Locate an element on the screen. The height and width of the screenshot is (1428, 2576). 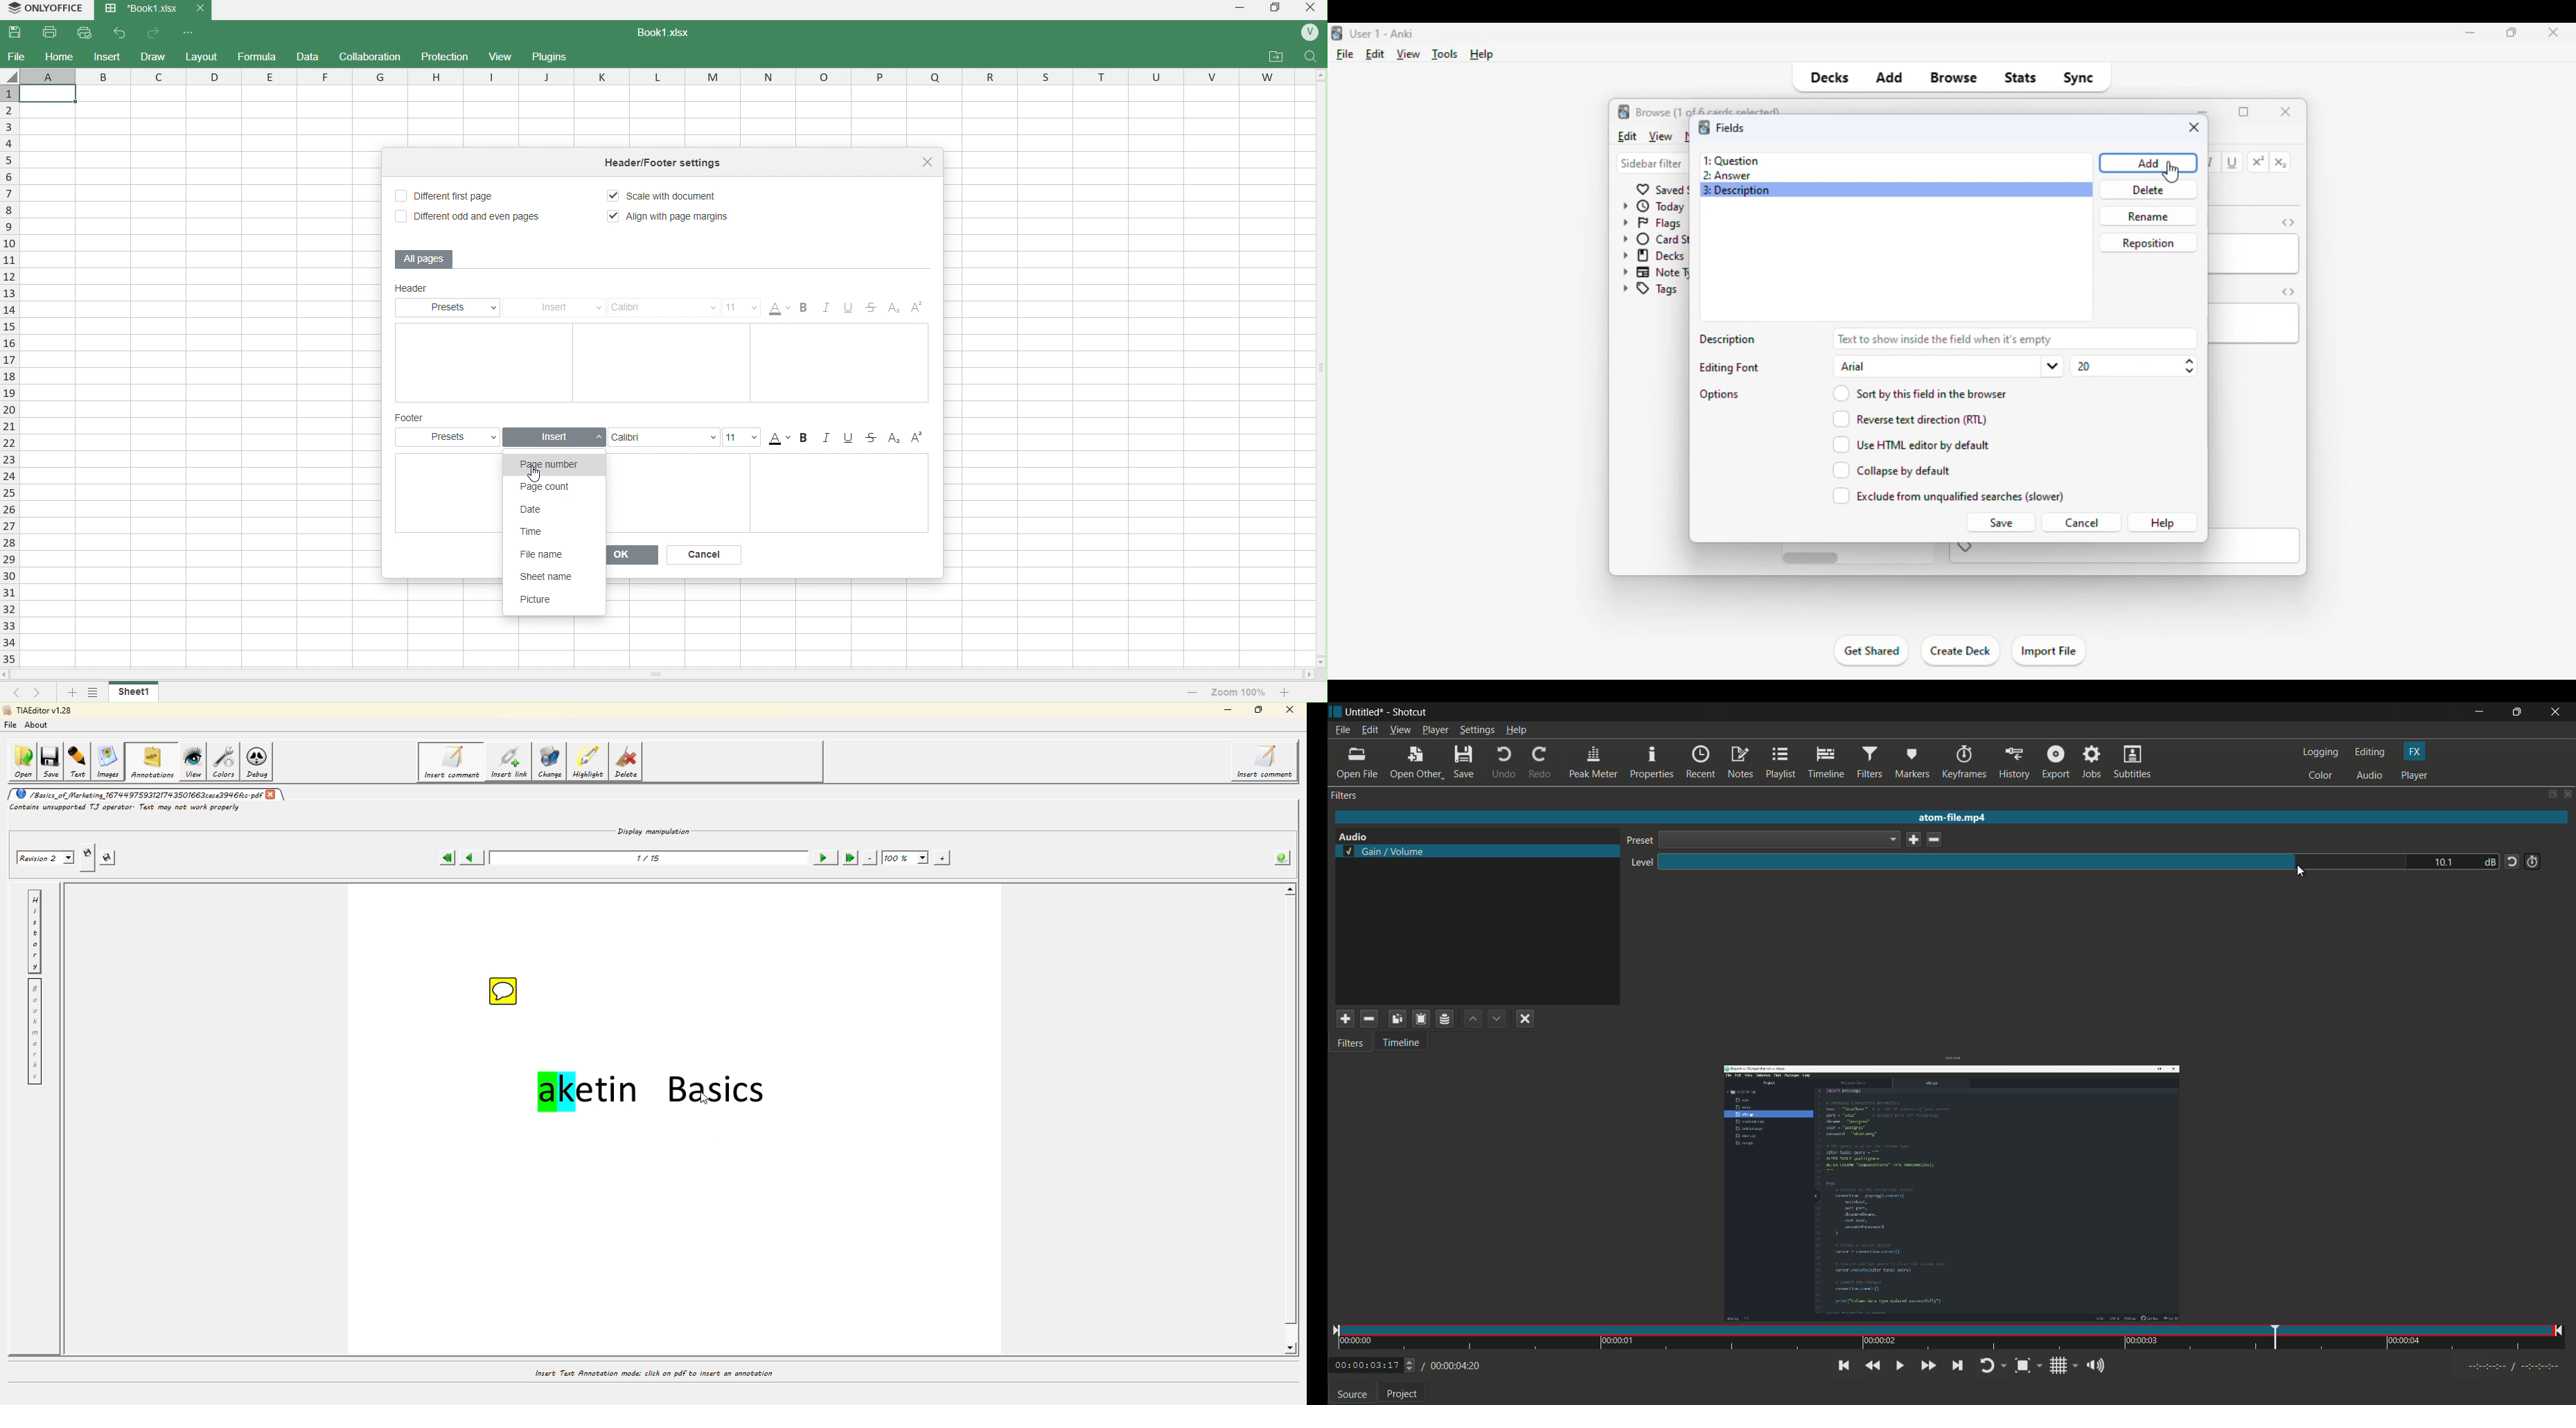
recent is located at coordinates (1701, 763).